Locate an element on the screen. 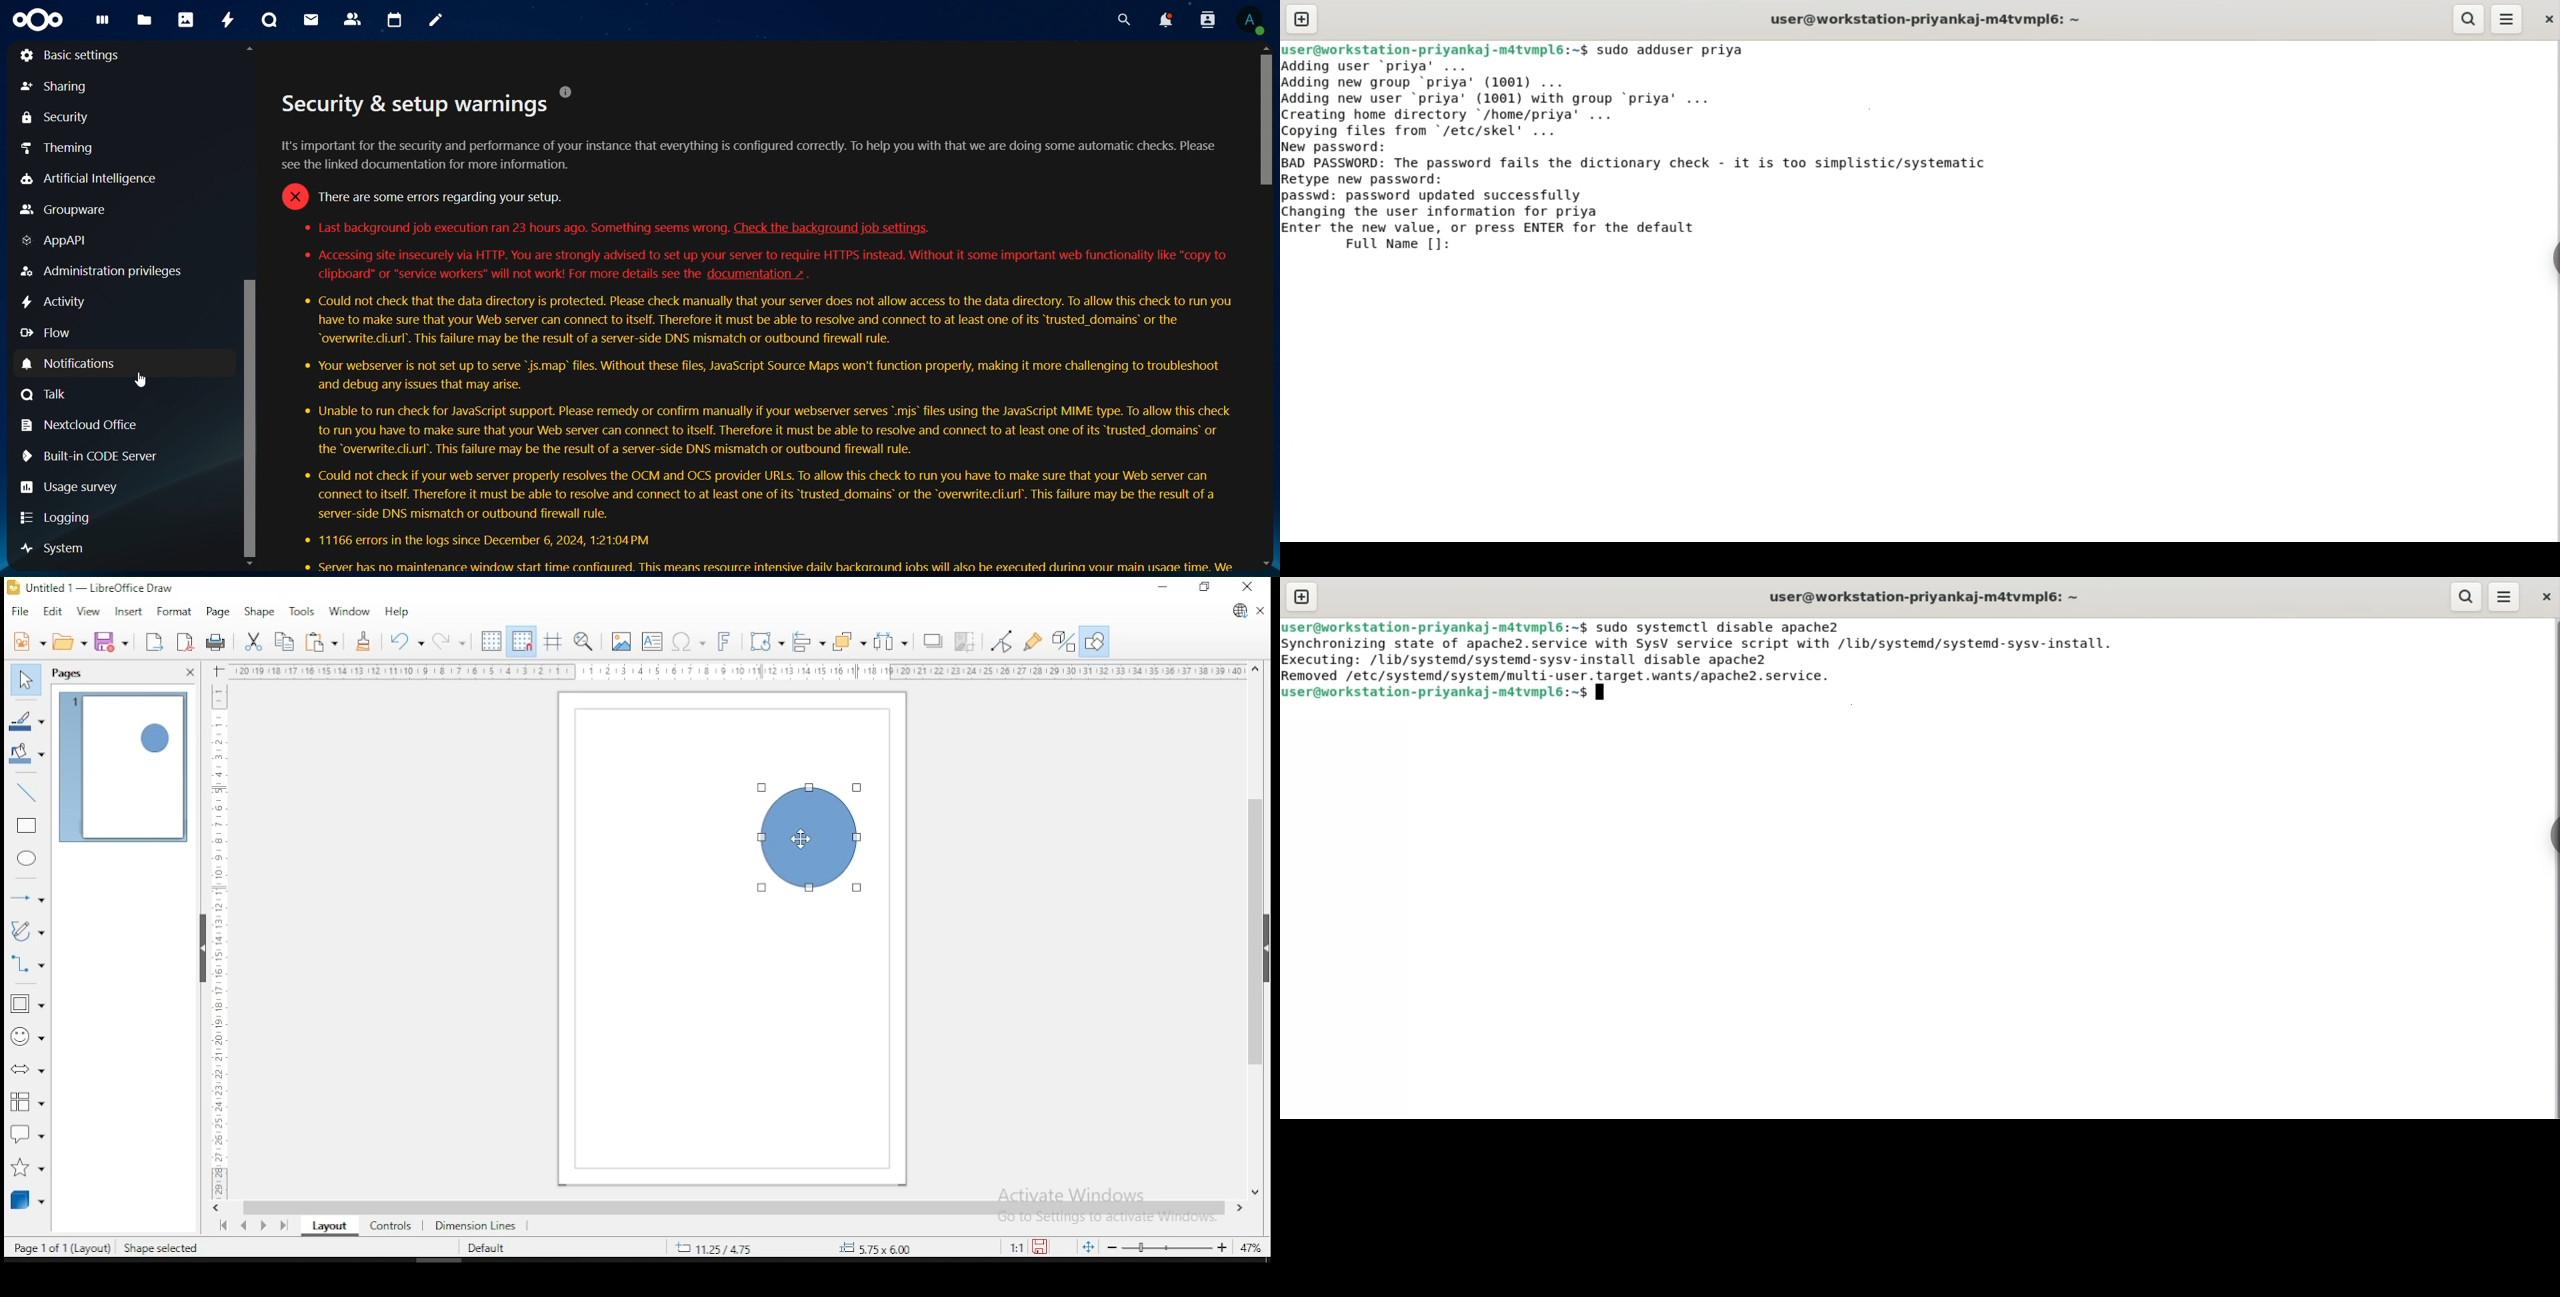 The height and width of the screenshot is (1316, 2576). 11.25/4.75 is located at coordinates (719, 1247).